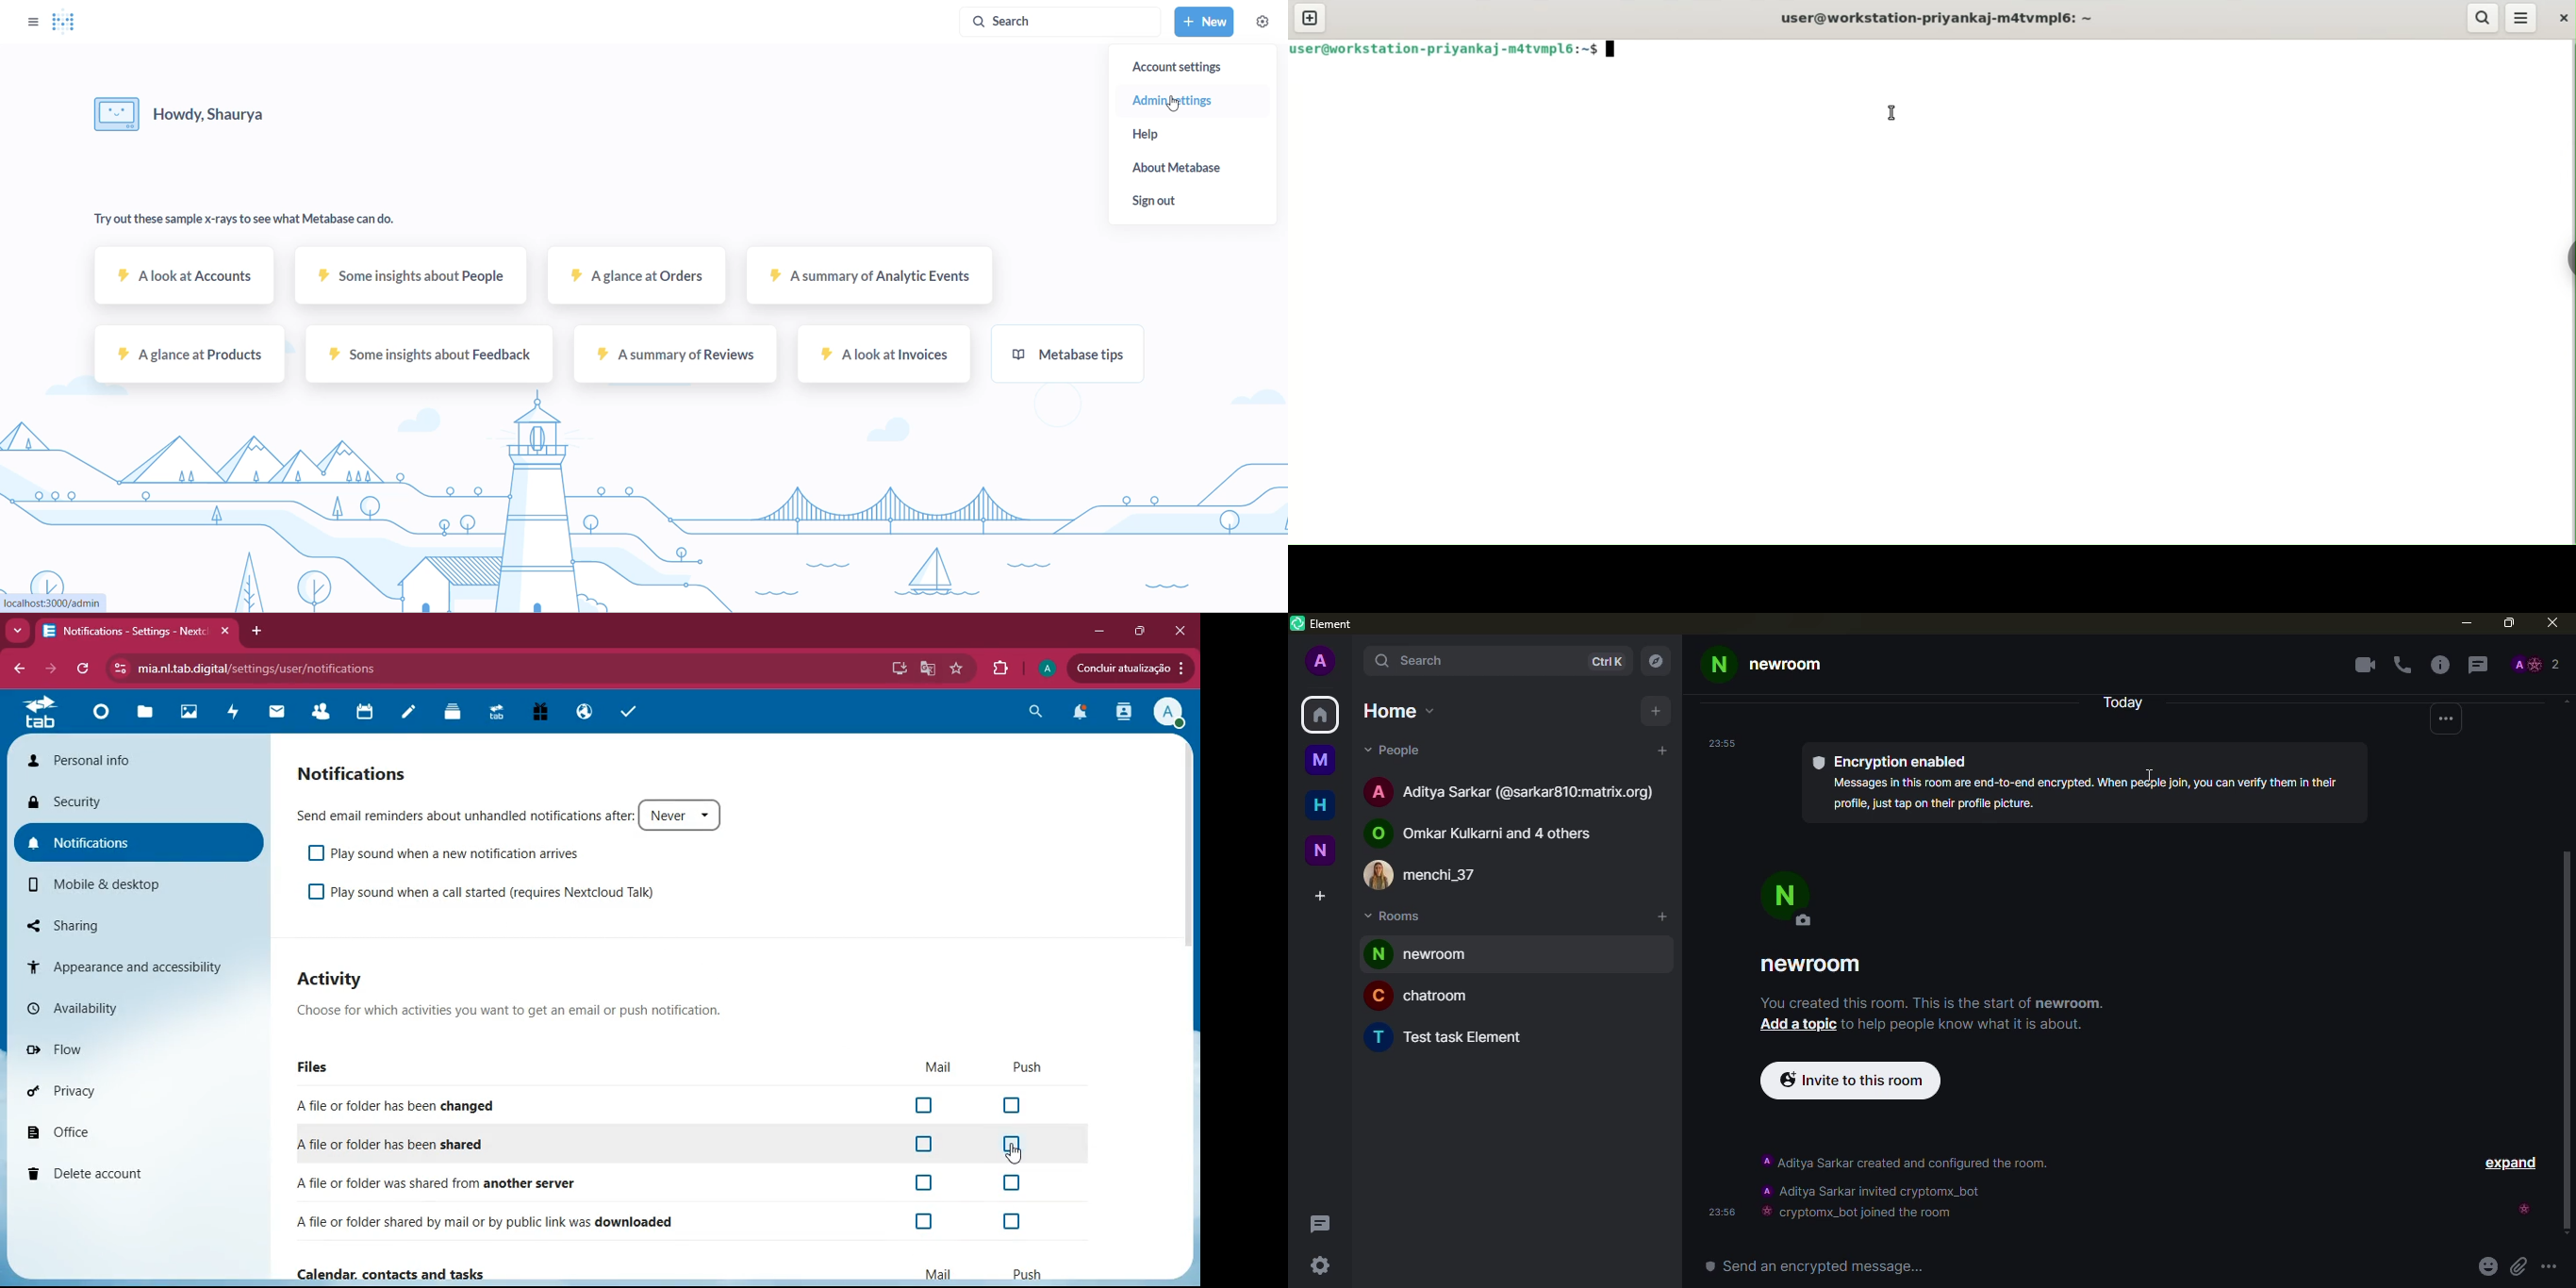  I want to click on search, so click(1035, 715).